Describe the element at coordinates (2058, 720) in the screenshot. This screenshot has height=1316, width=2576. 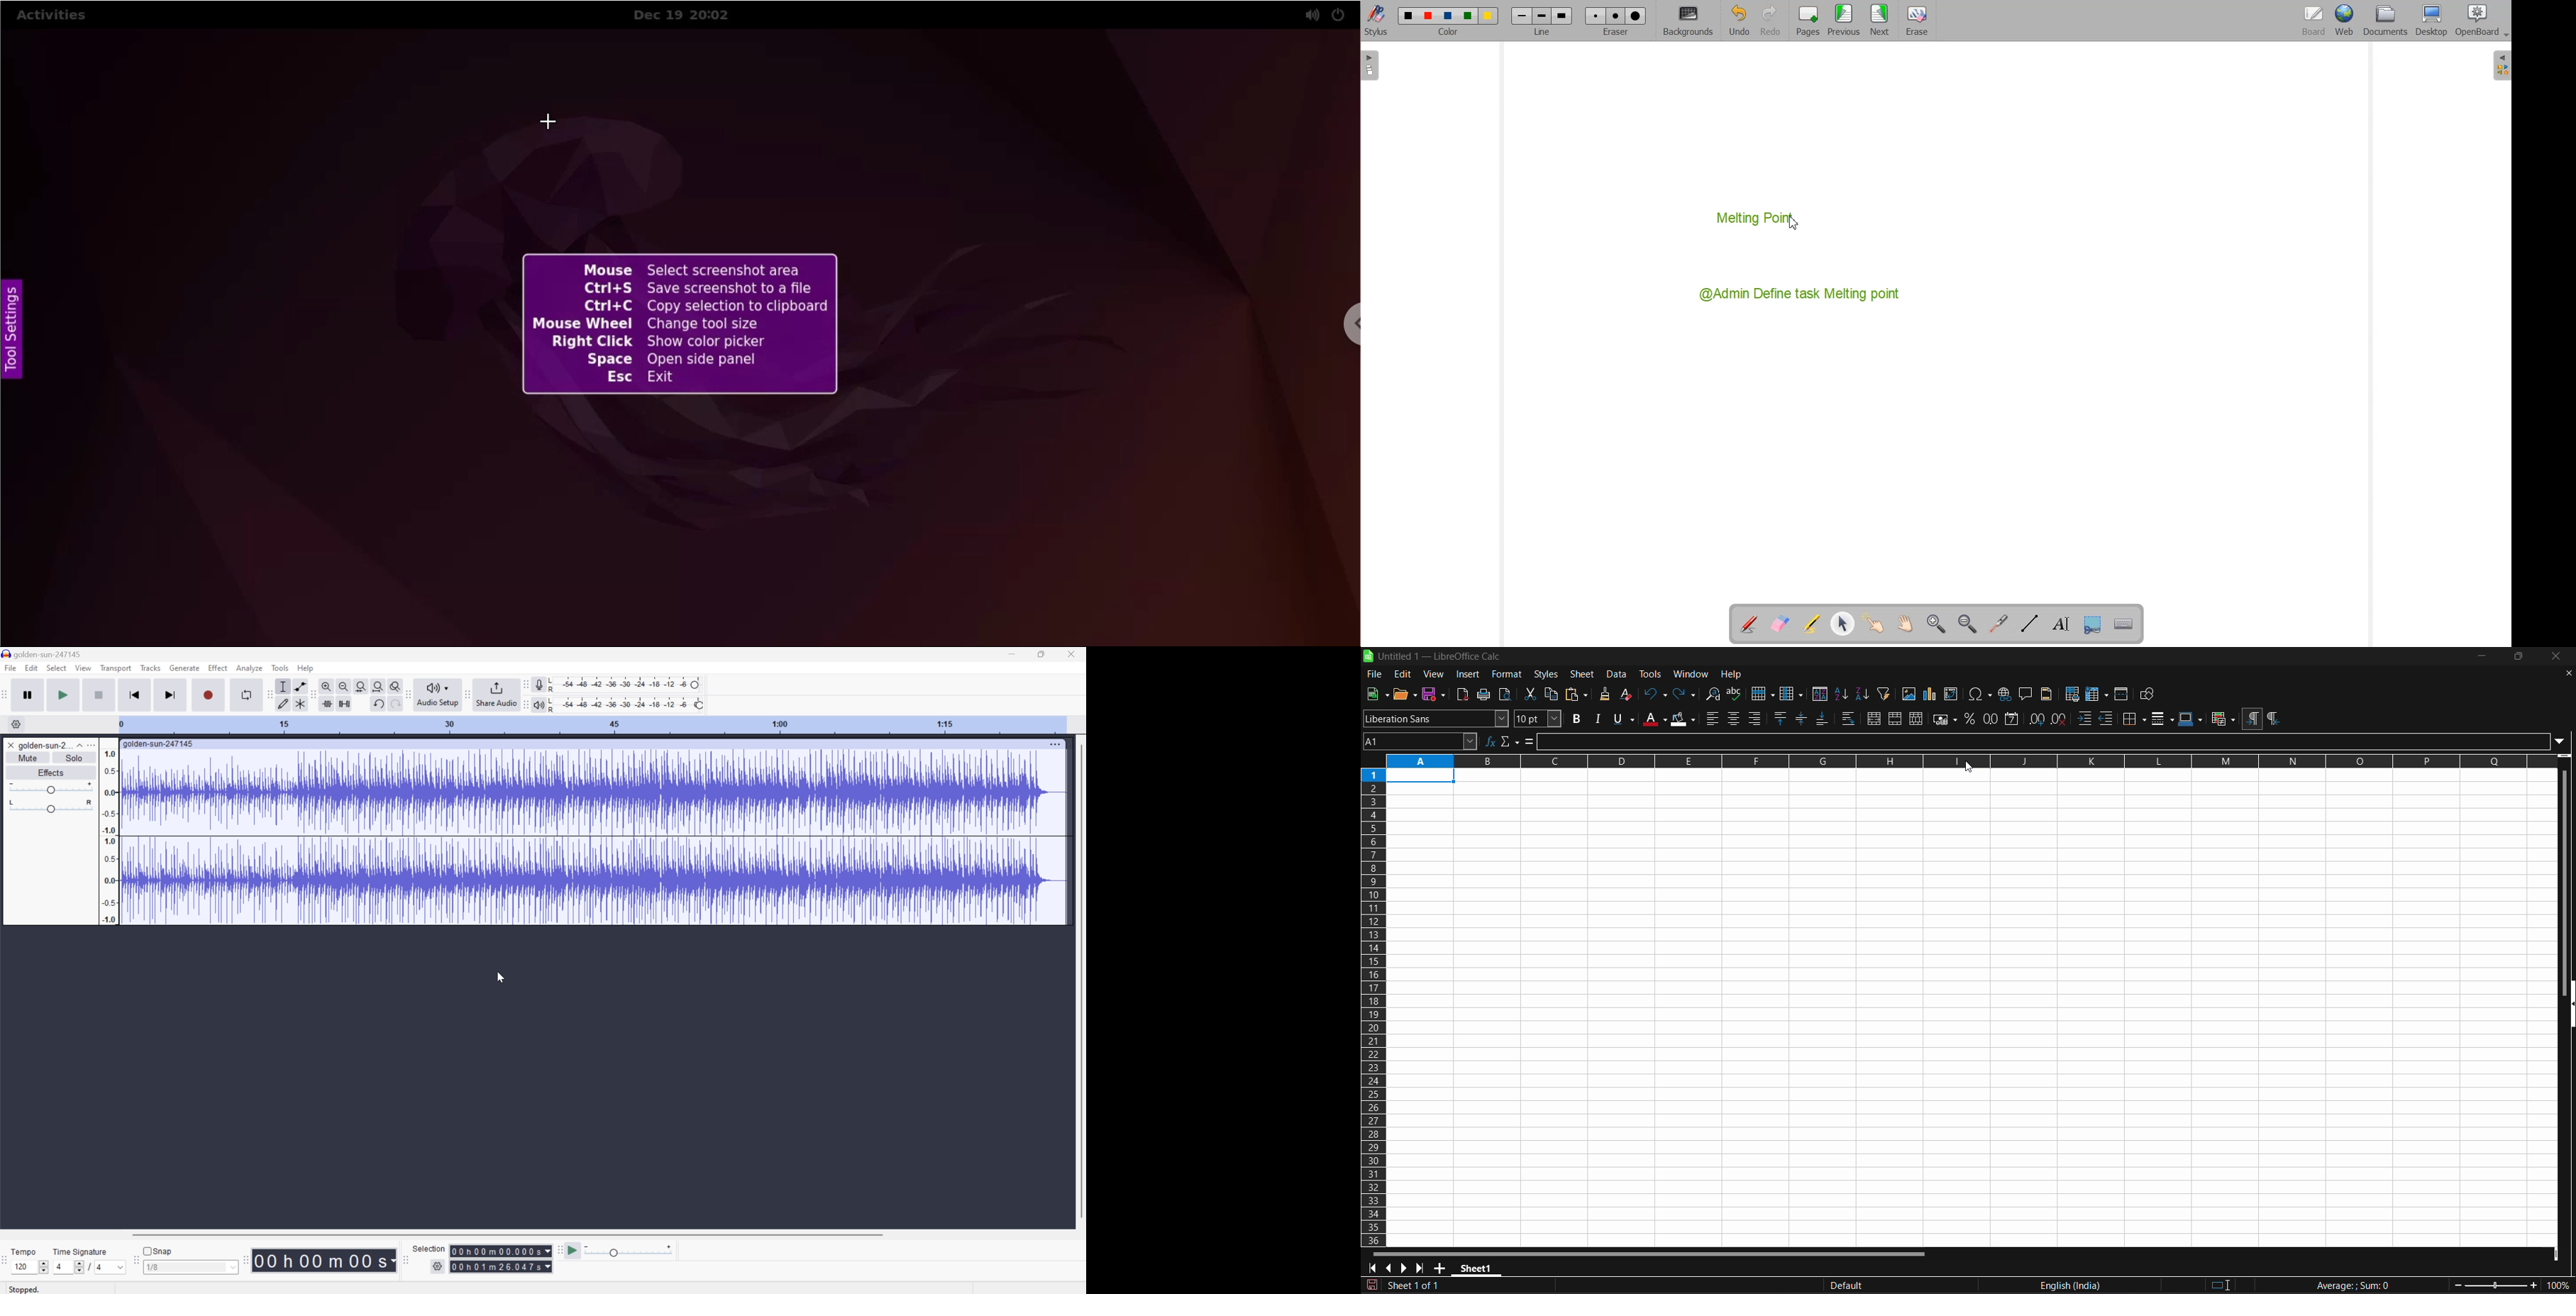
I see `remove decimal place` at that location.